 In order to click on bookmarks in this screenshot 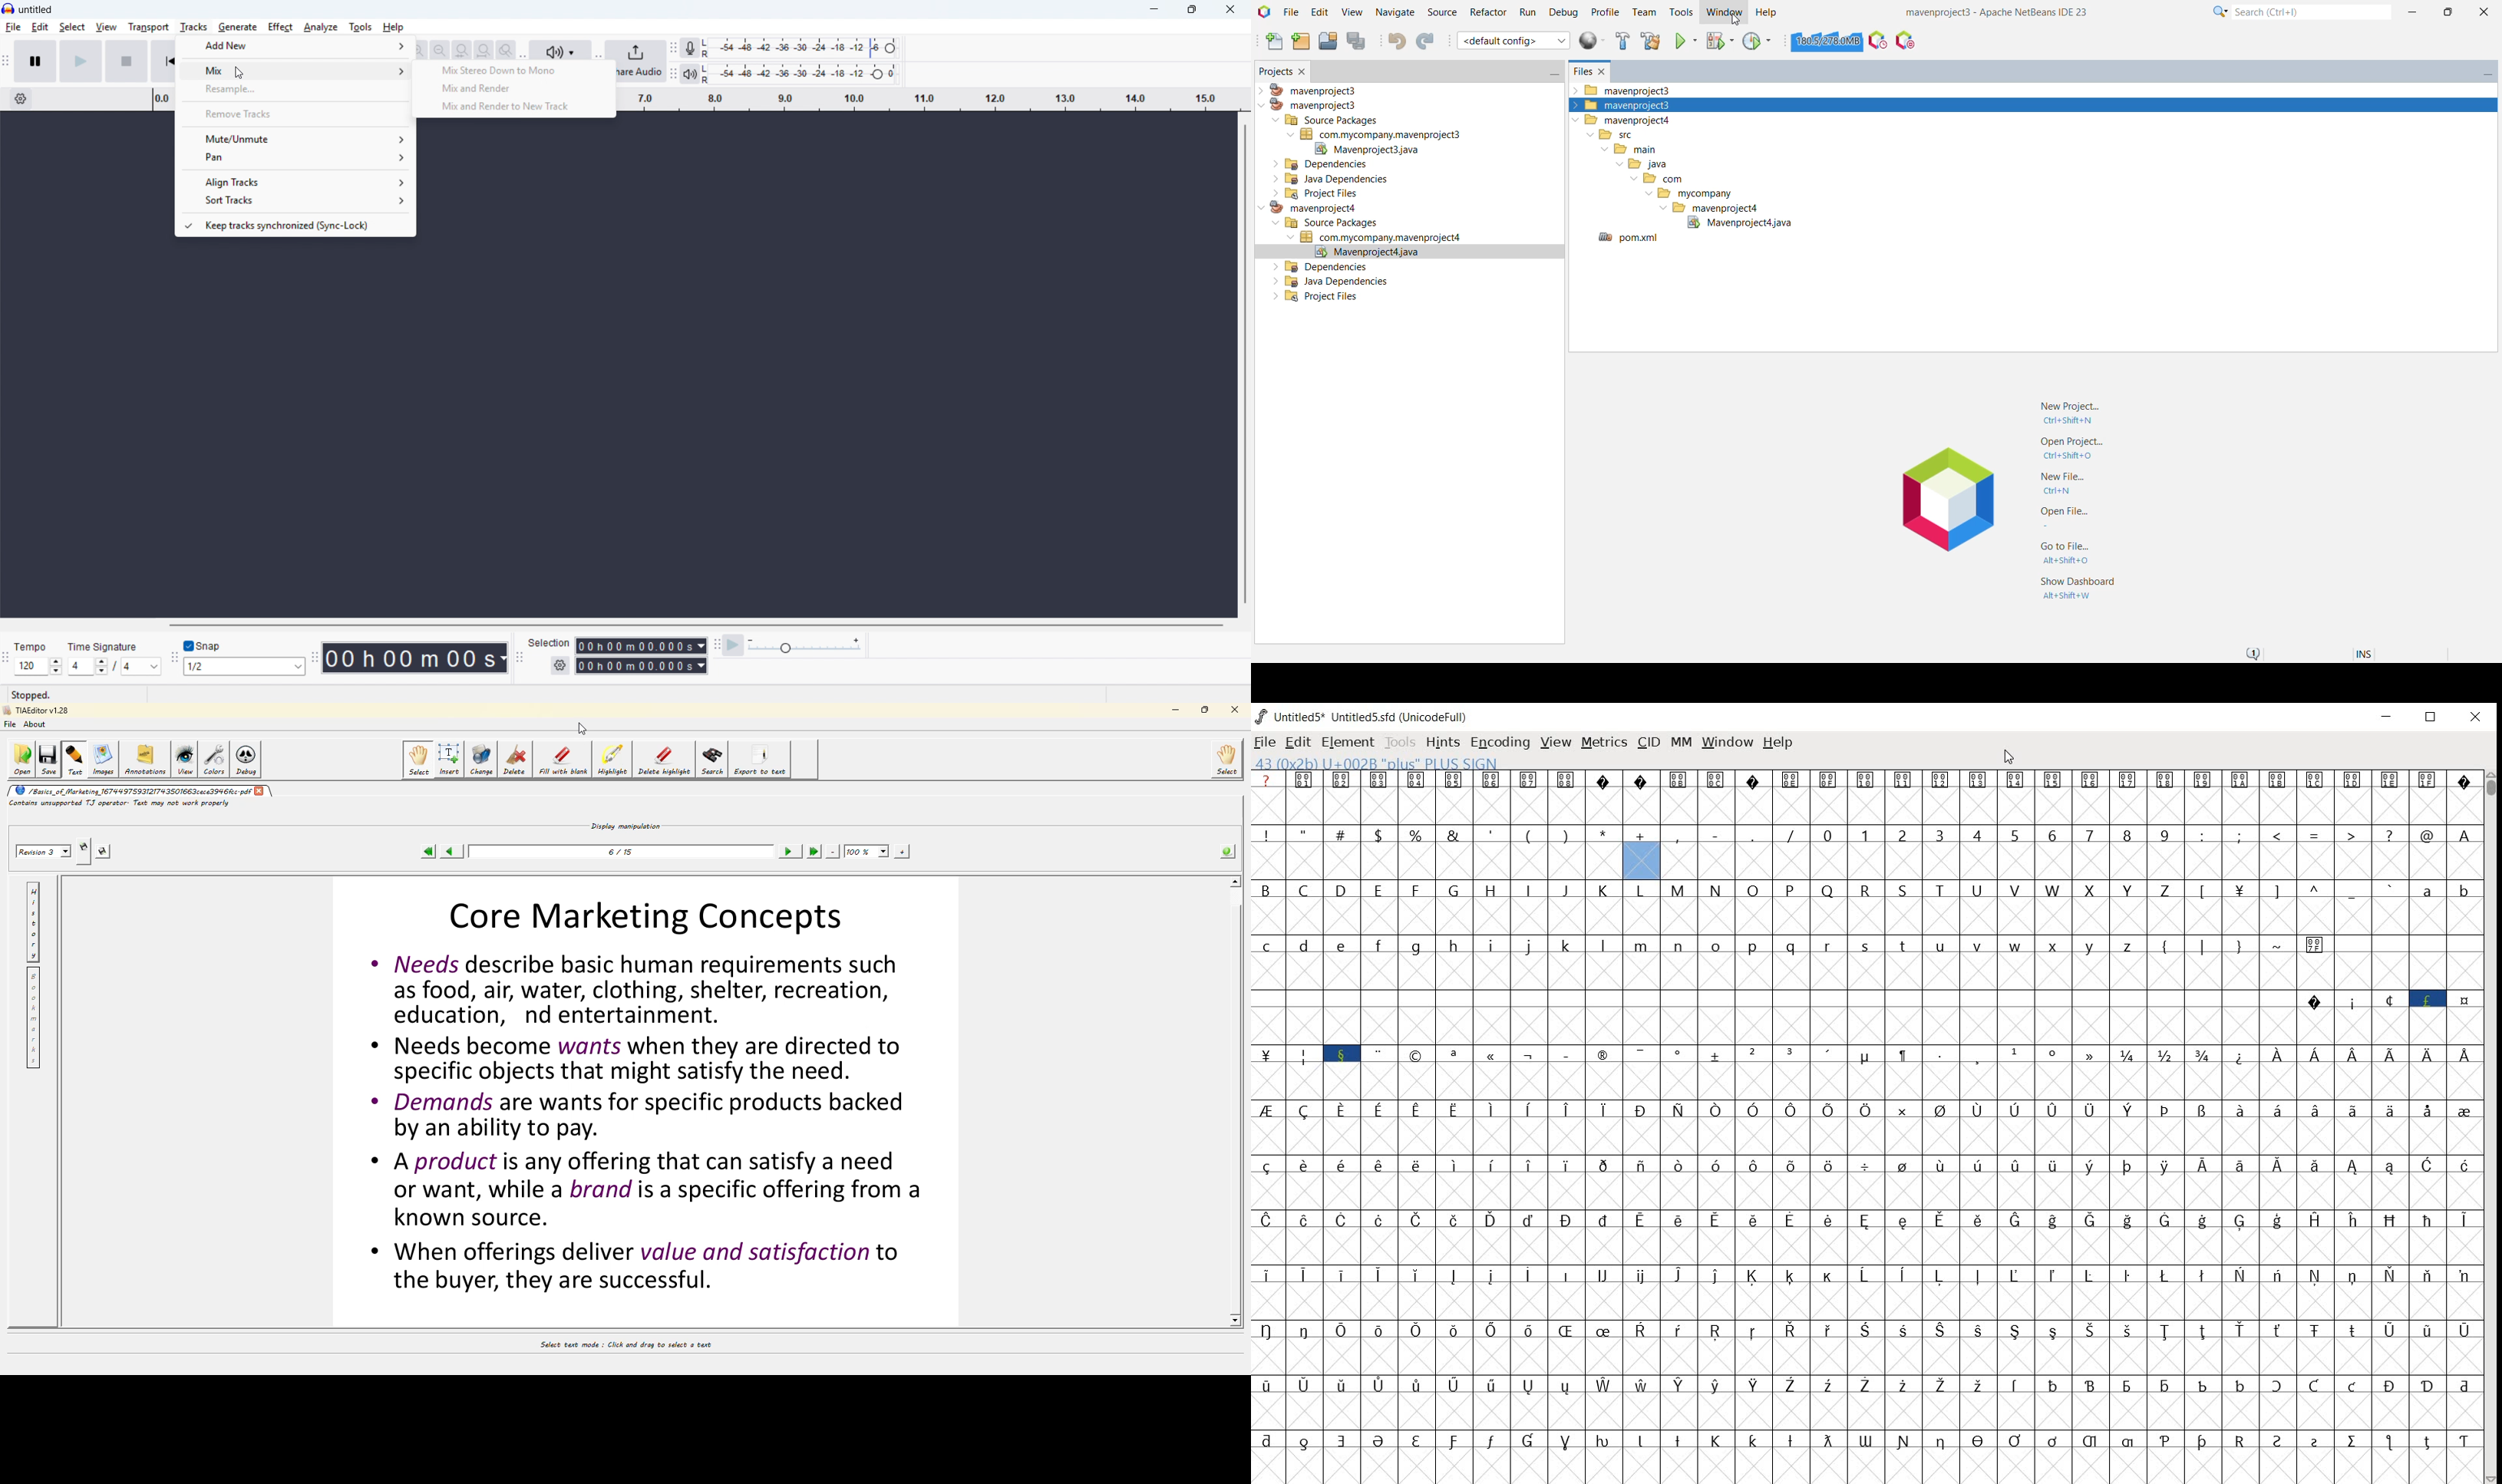, I will do `click(34, 1018)`.